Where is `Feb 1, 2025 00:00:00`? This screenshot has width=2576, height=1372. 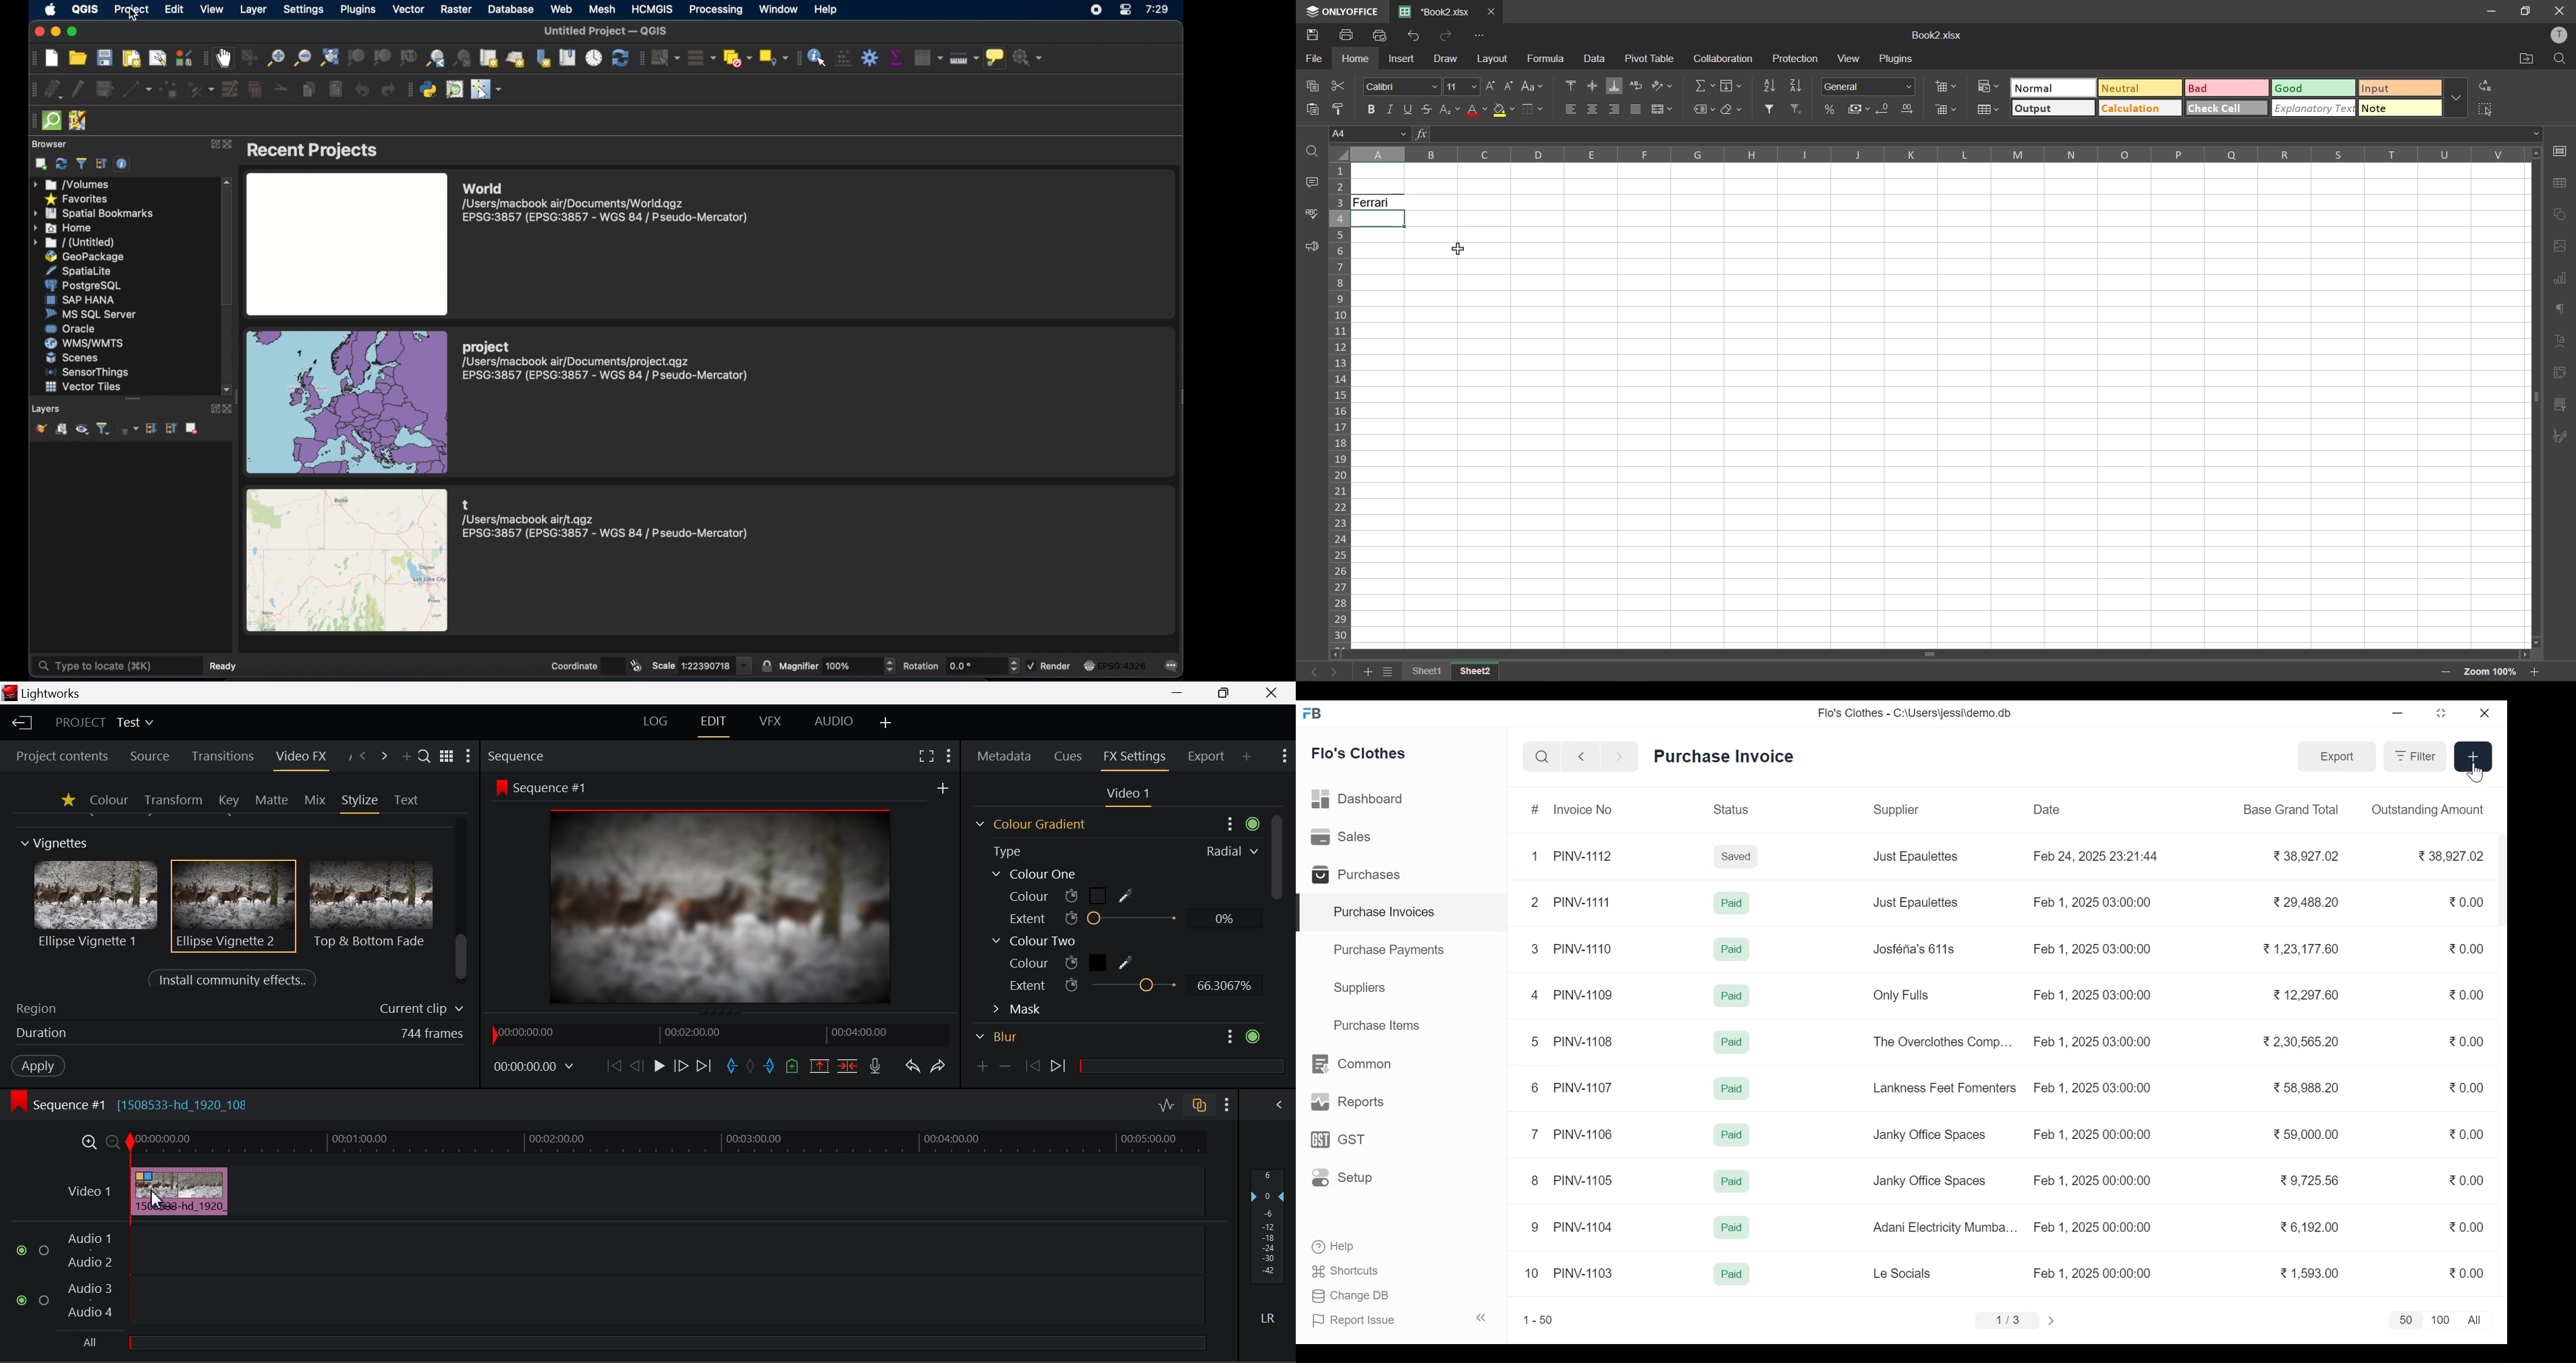
Feb 1, 2025 00:00:00 is located at coordinates (2095, 1273).